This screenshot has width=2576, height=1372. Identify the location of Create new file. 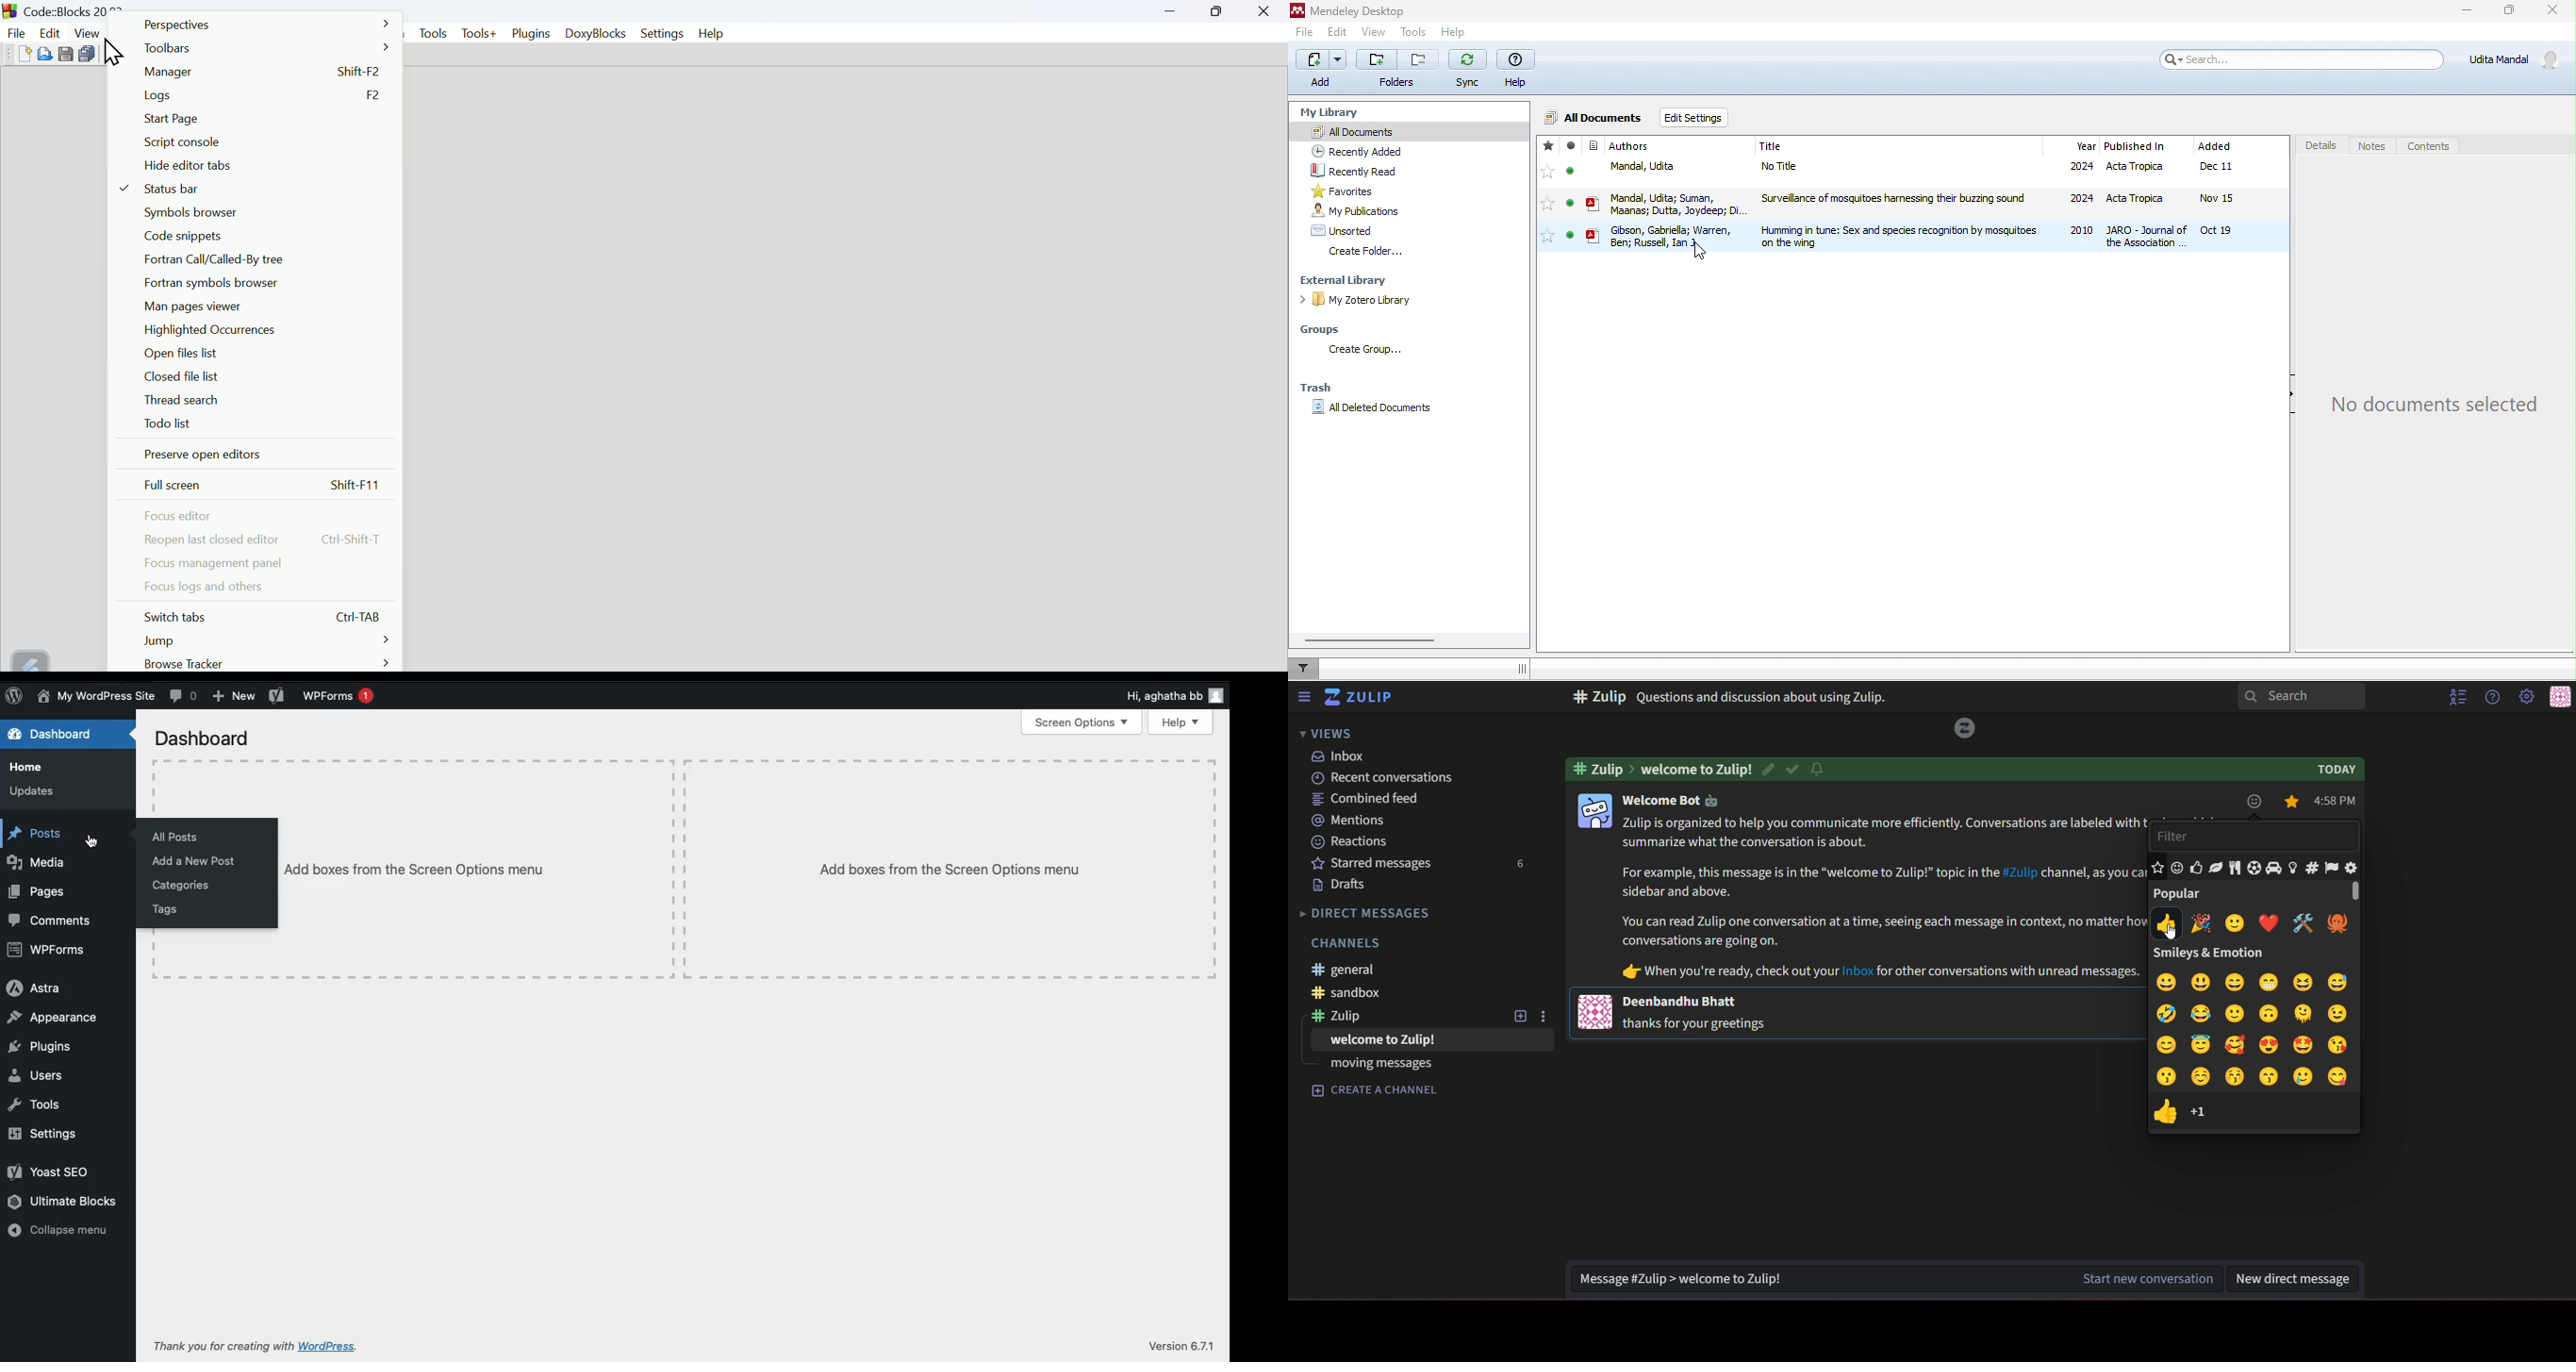
(25, 54).